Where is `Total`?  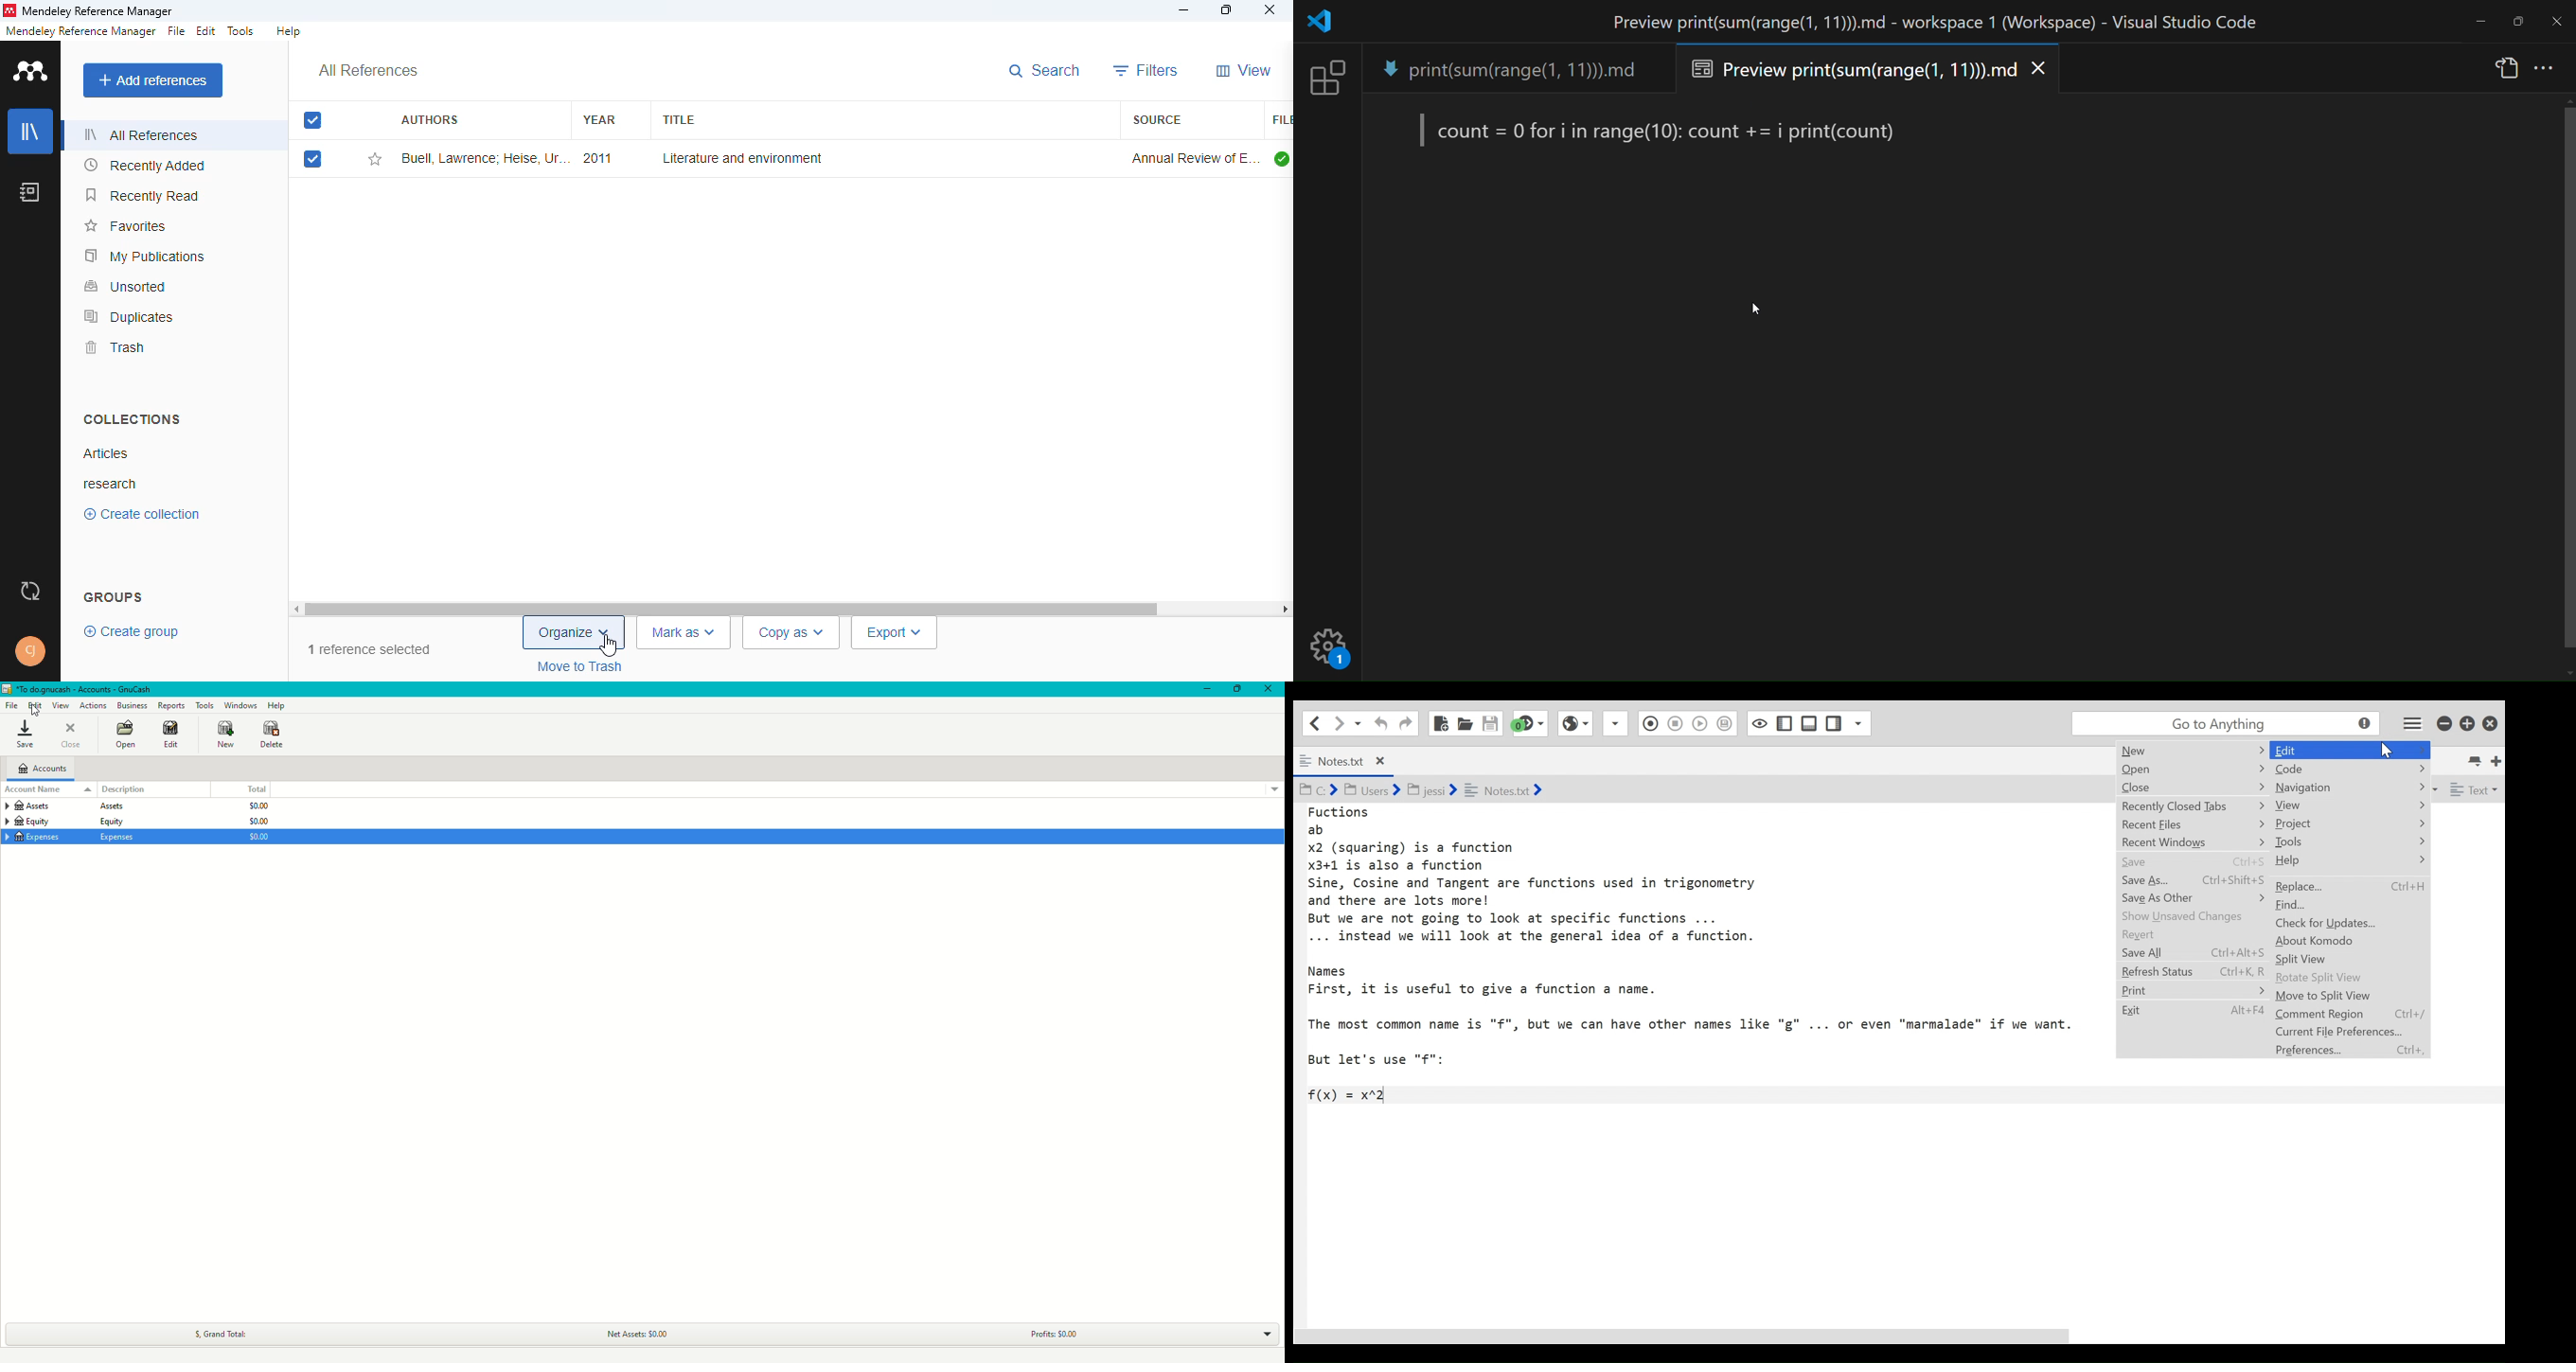 Total is located at coordinates (255, 789).